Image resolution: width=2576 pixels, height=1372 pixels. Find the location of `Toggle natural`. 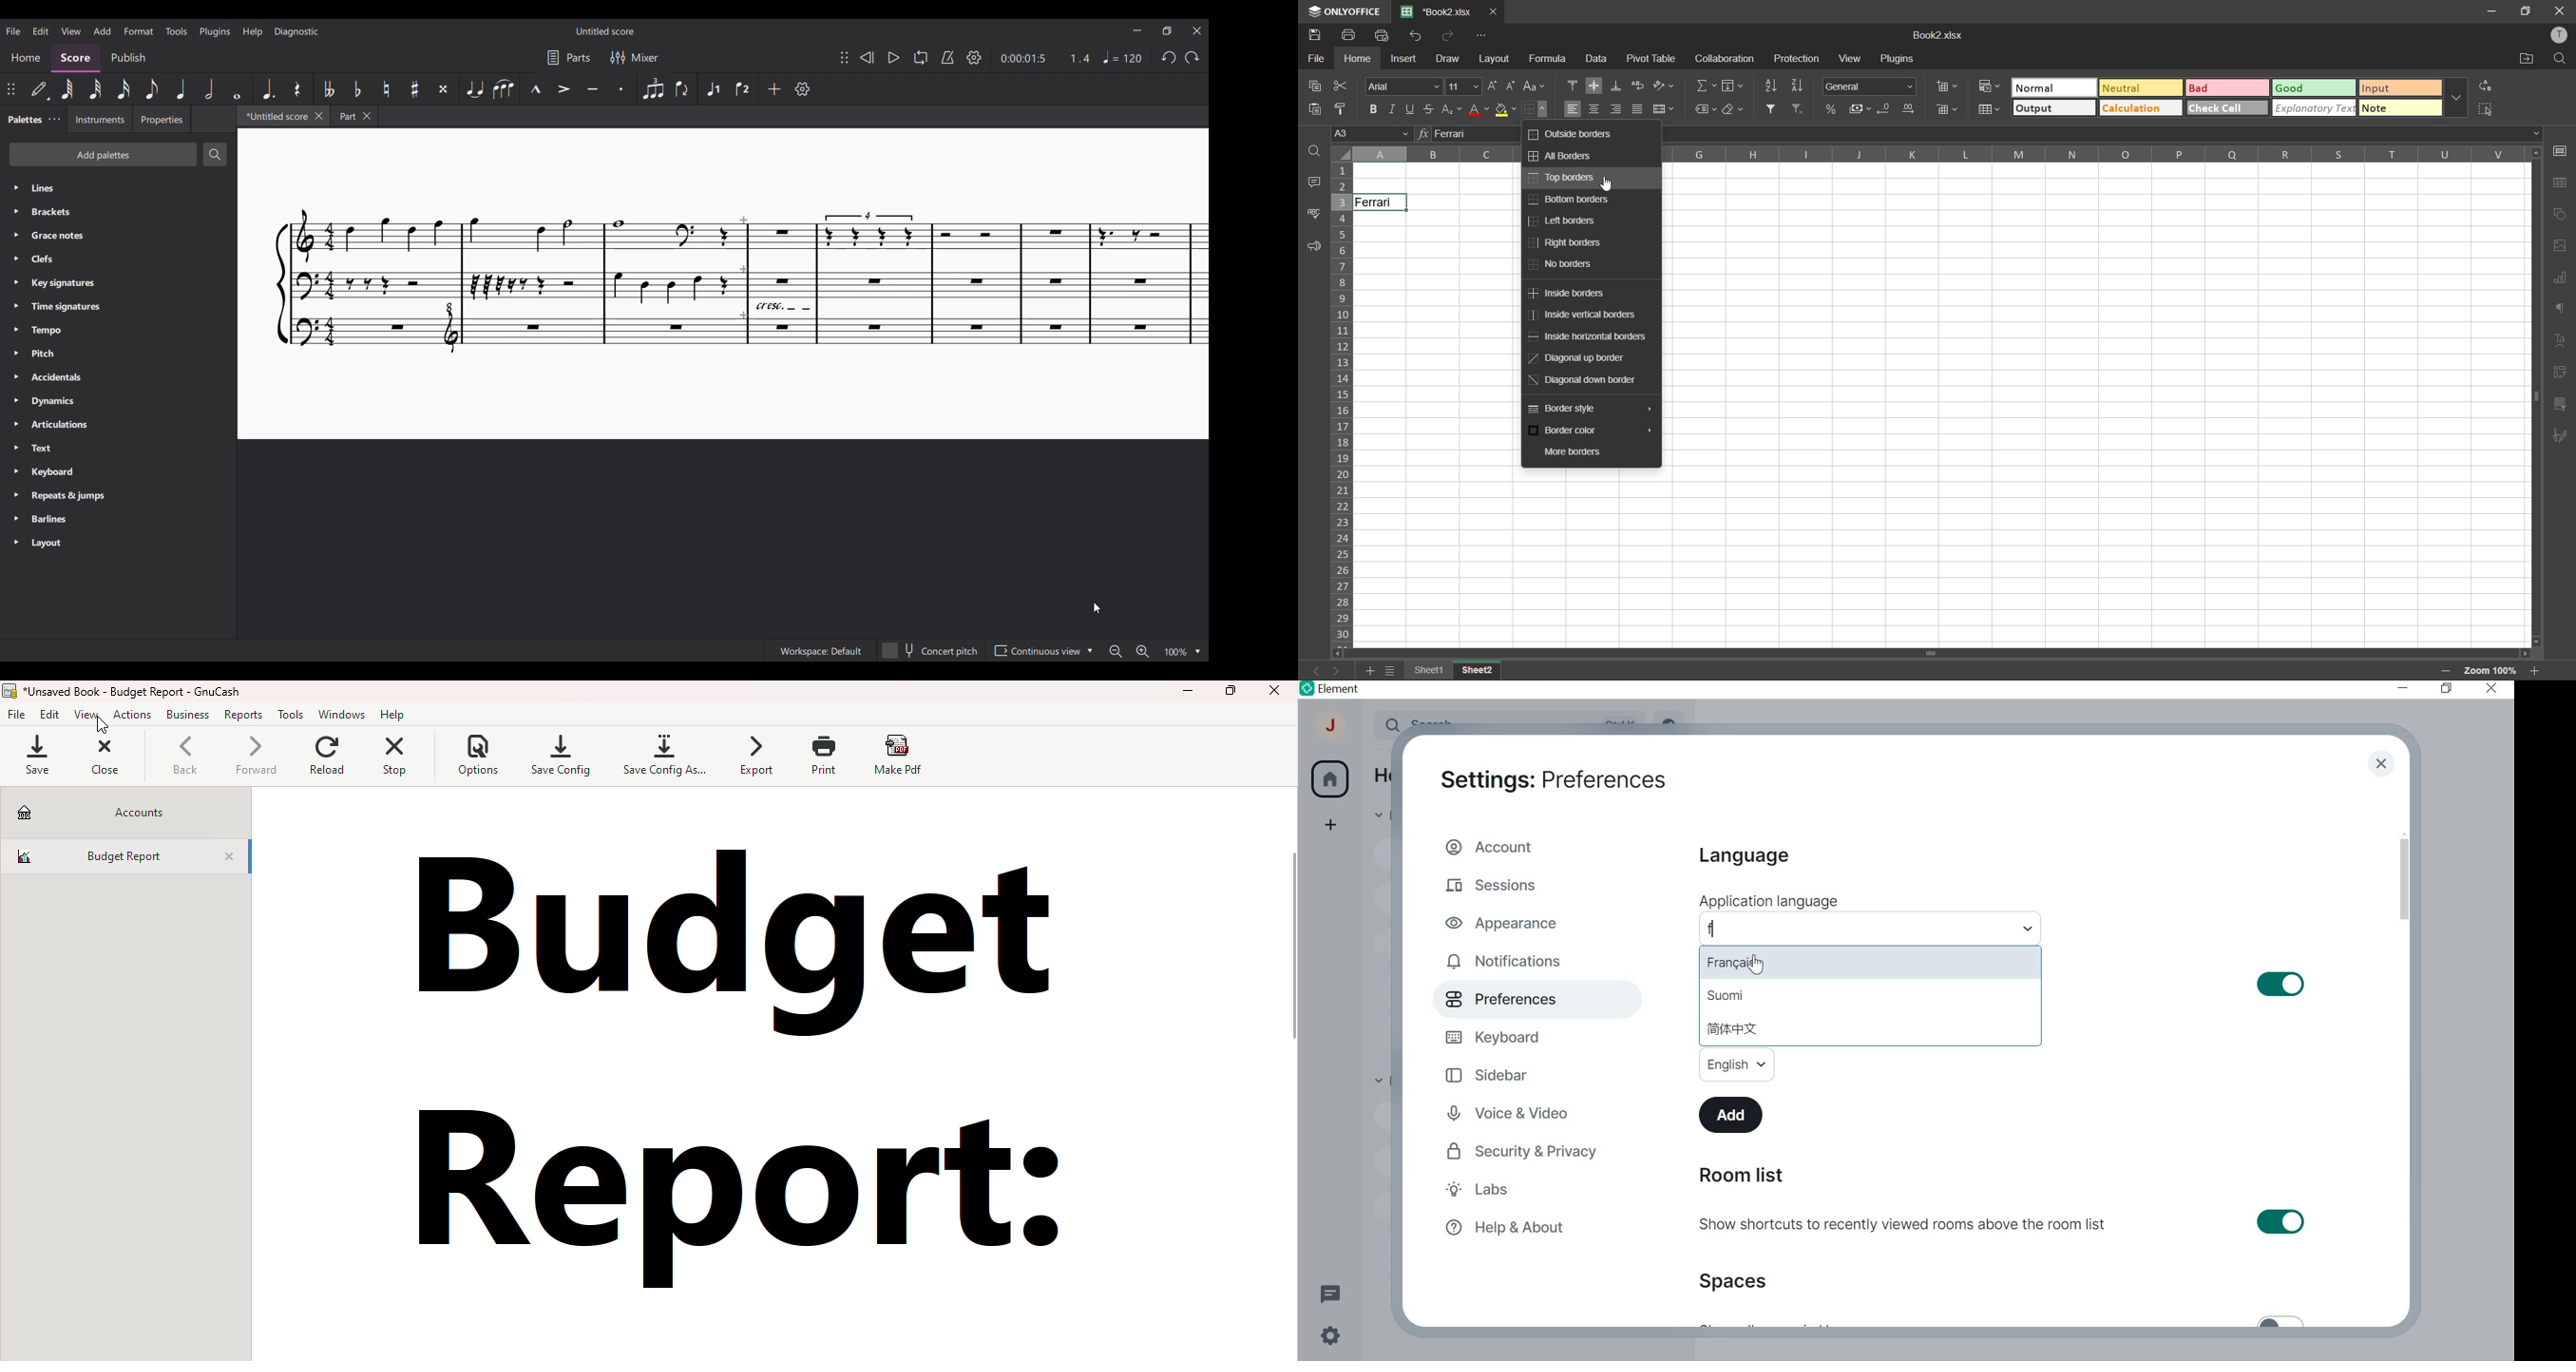

Toggle natural is located at coordinates (387, 89).